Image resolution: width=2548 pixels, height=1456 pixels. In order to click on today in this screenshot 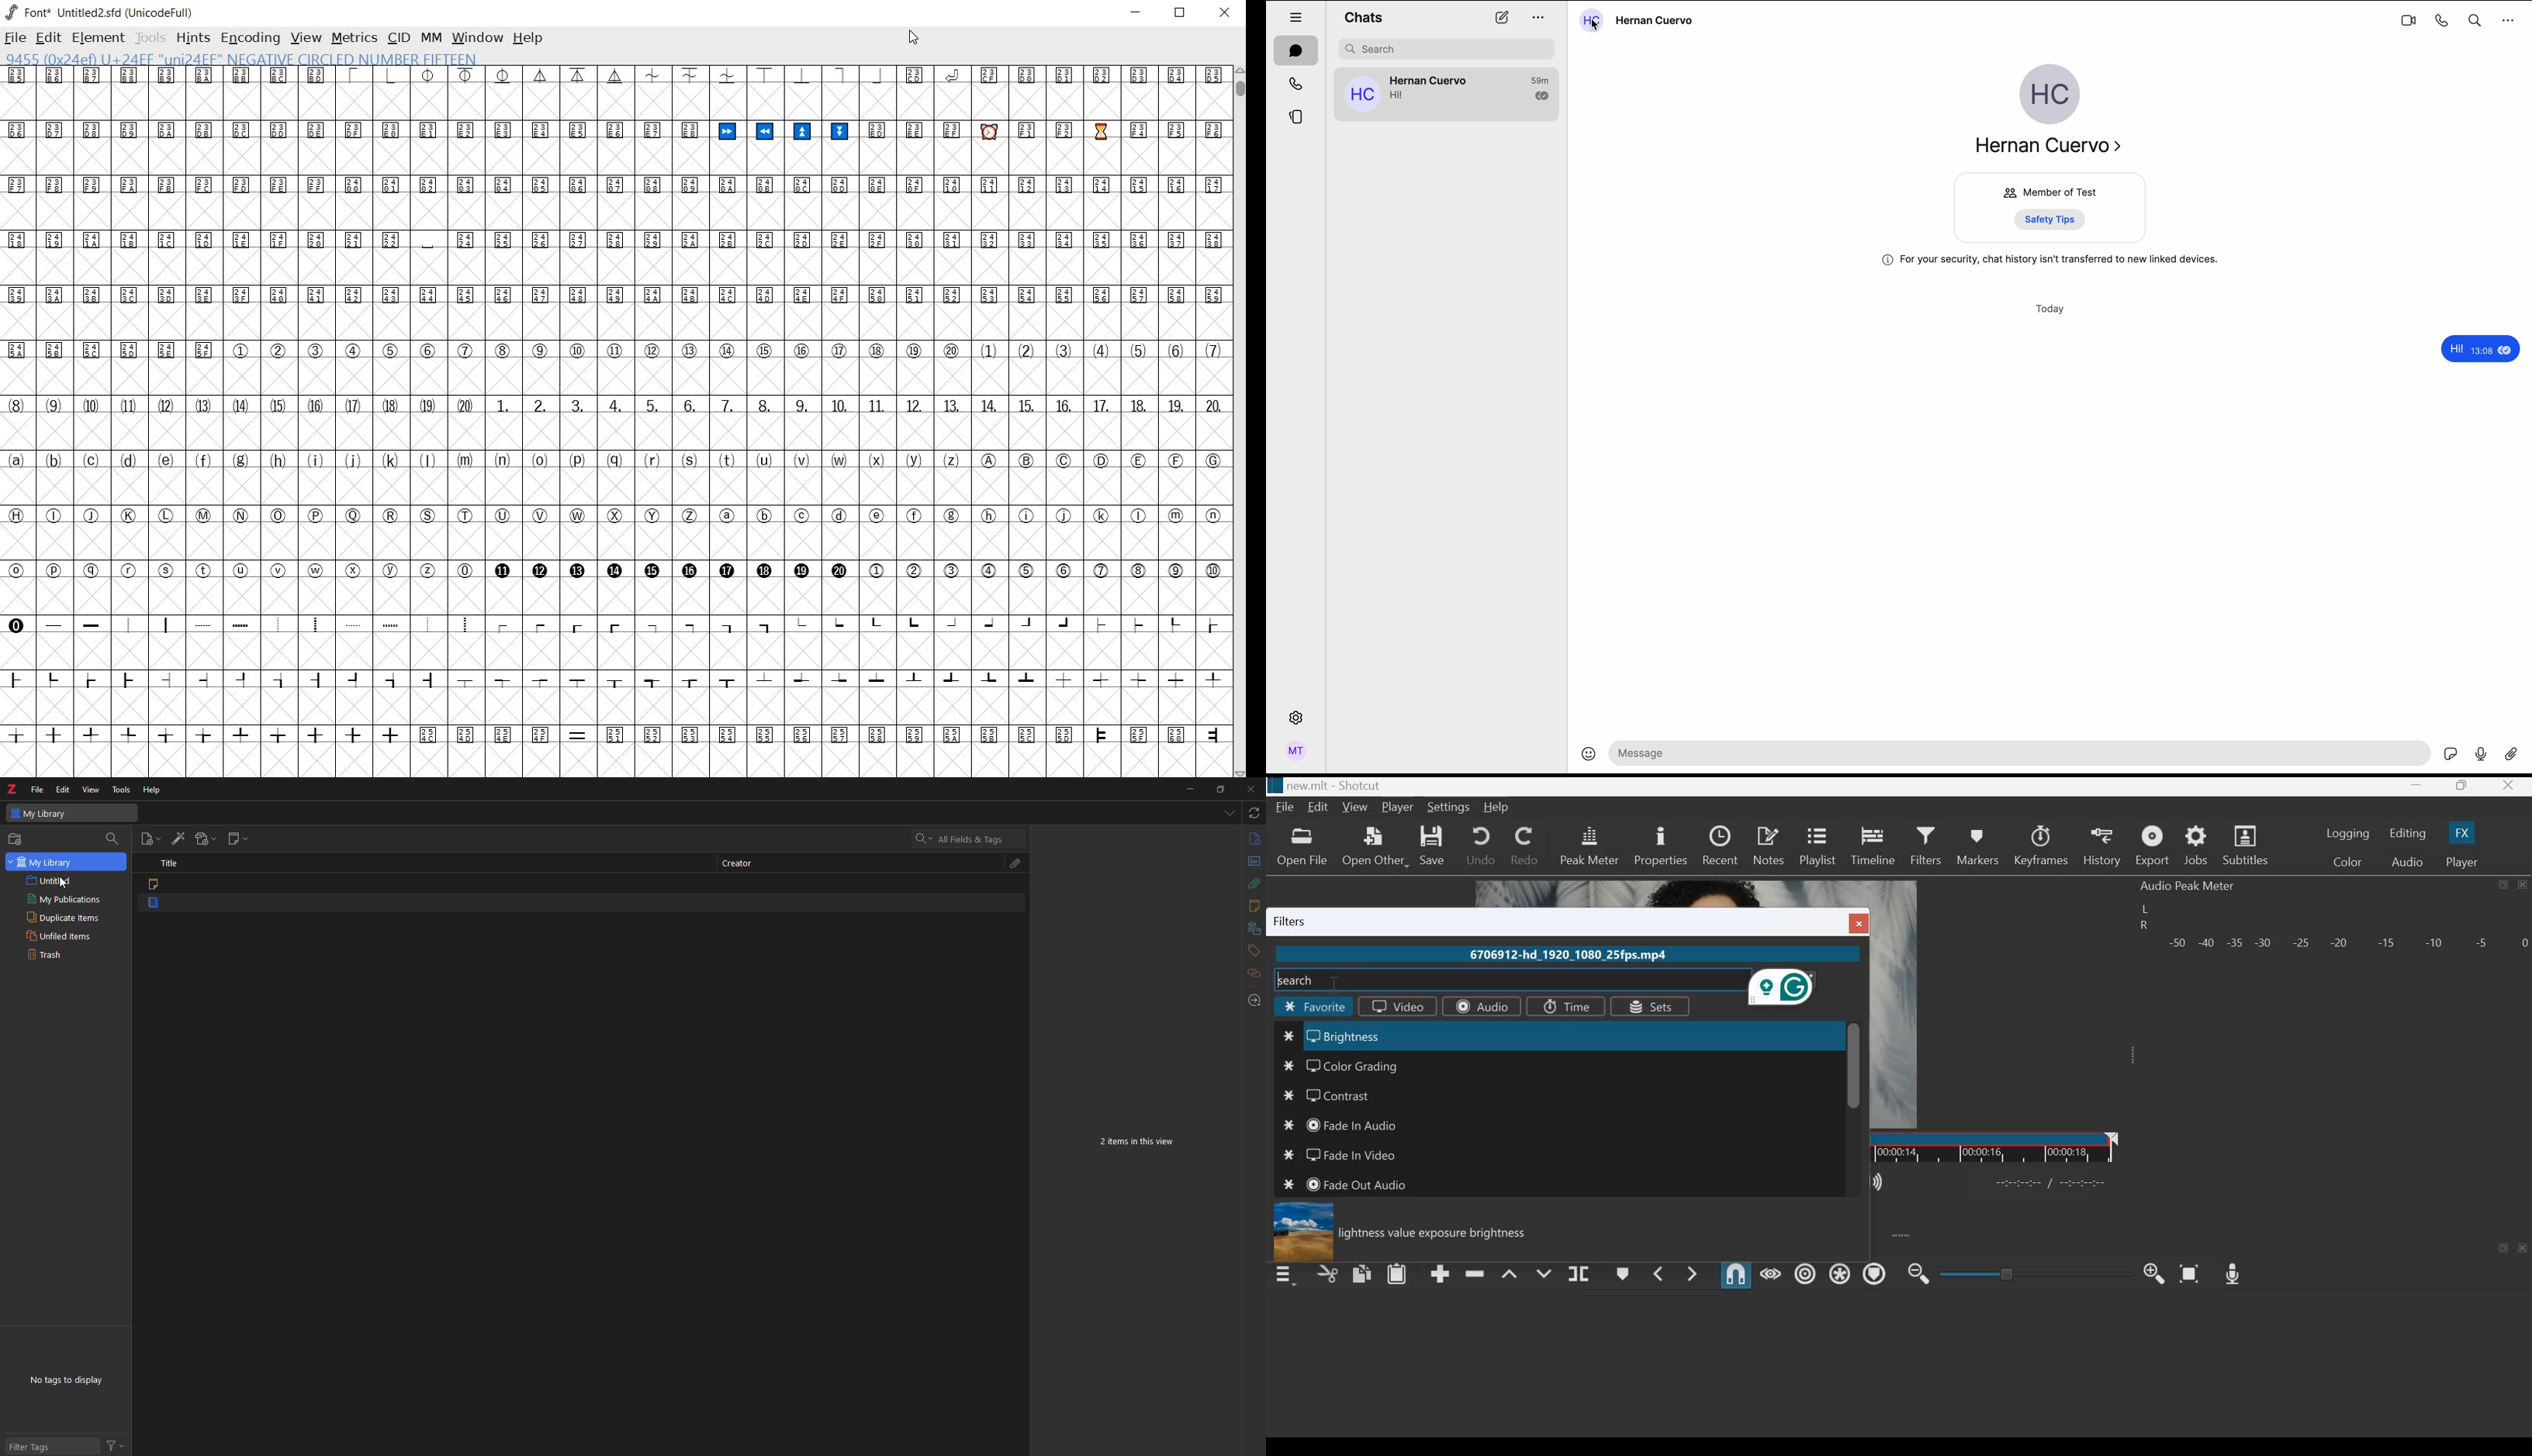, I will do `click(2050, 310)`.